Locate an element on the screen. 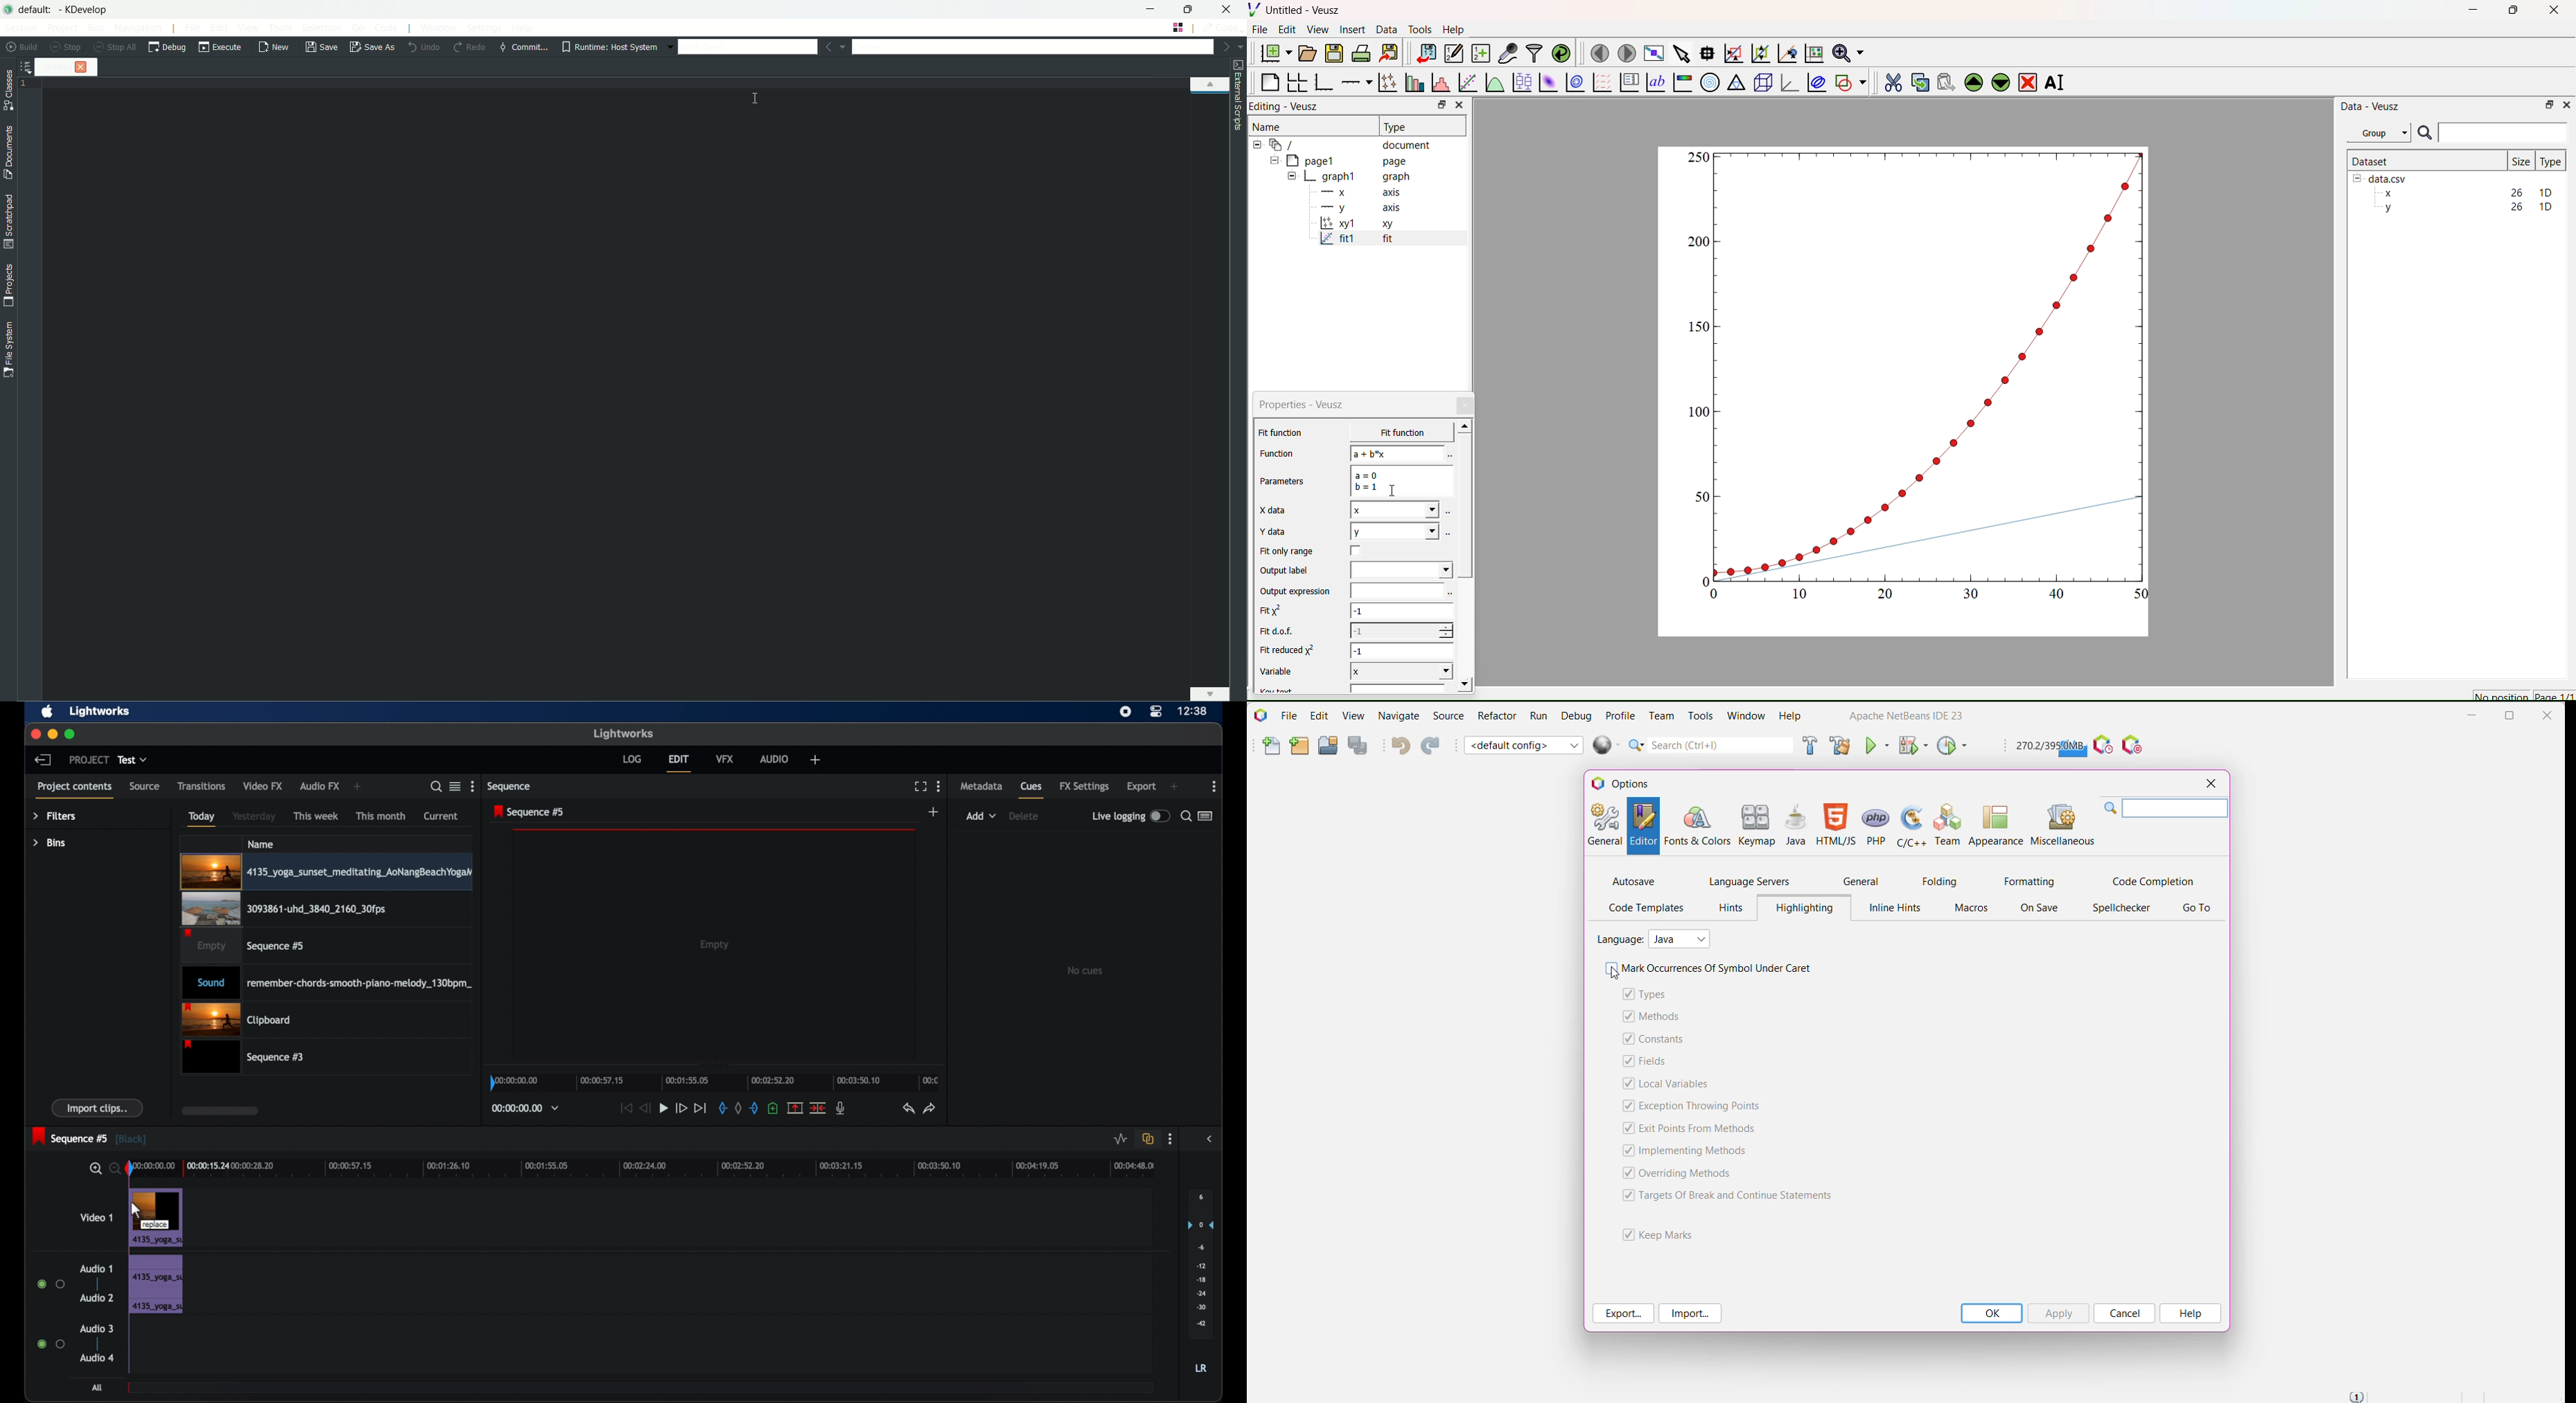 The height and width of the screenshot is (1428, 2576). clear all marks is located at coordinates (737, 1107).